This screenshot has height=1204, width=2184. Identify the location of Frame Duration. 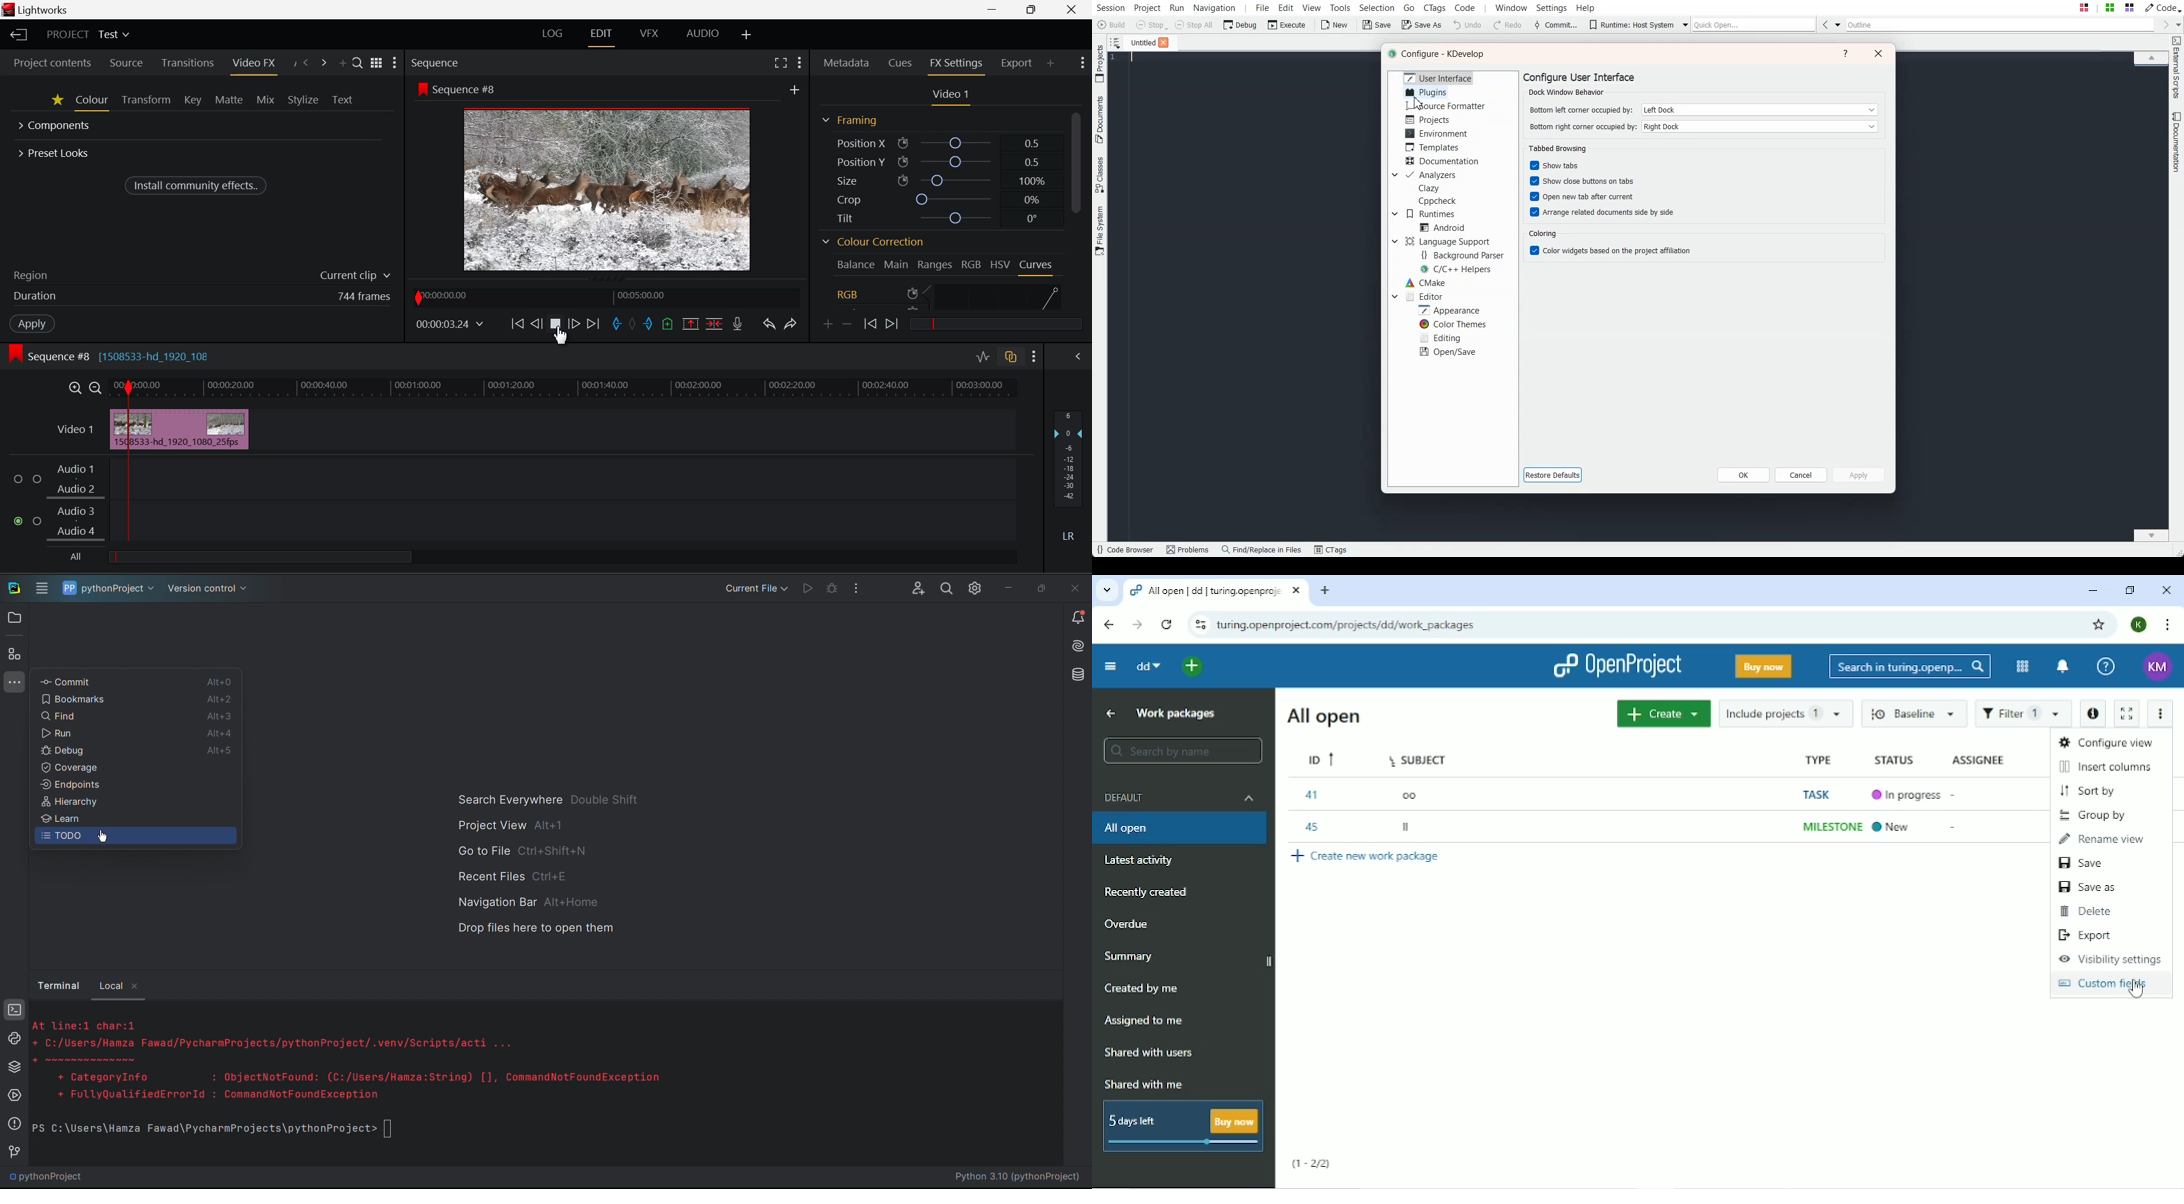
(202, 297).